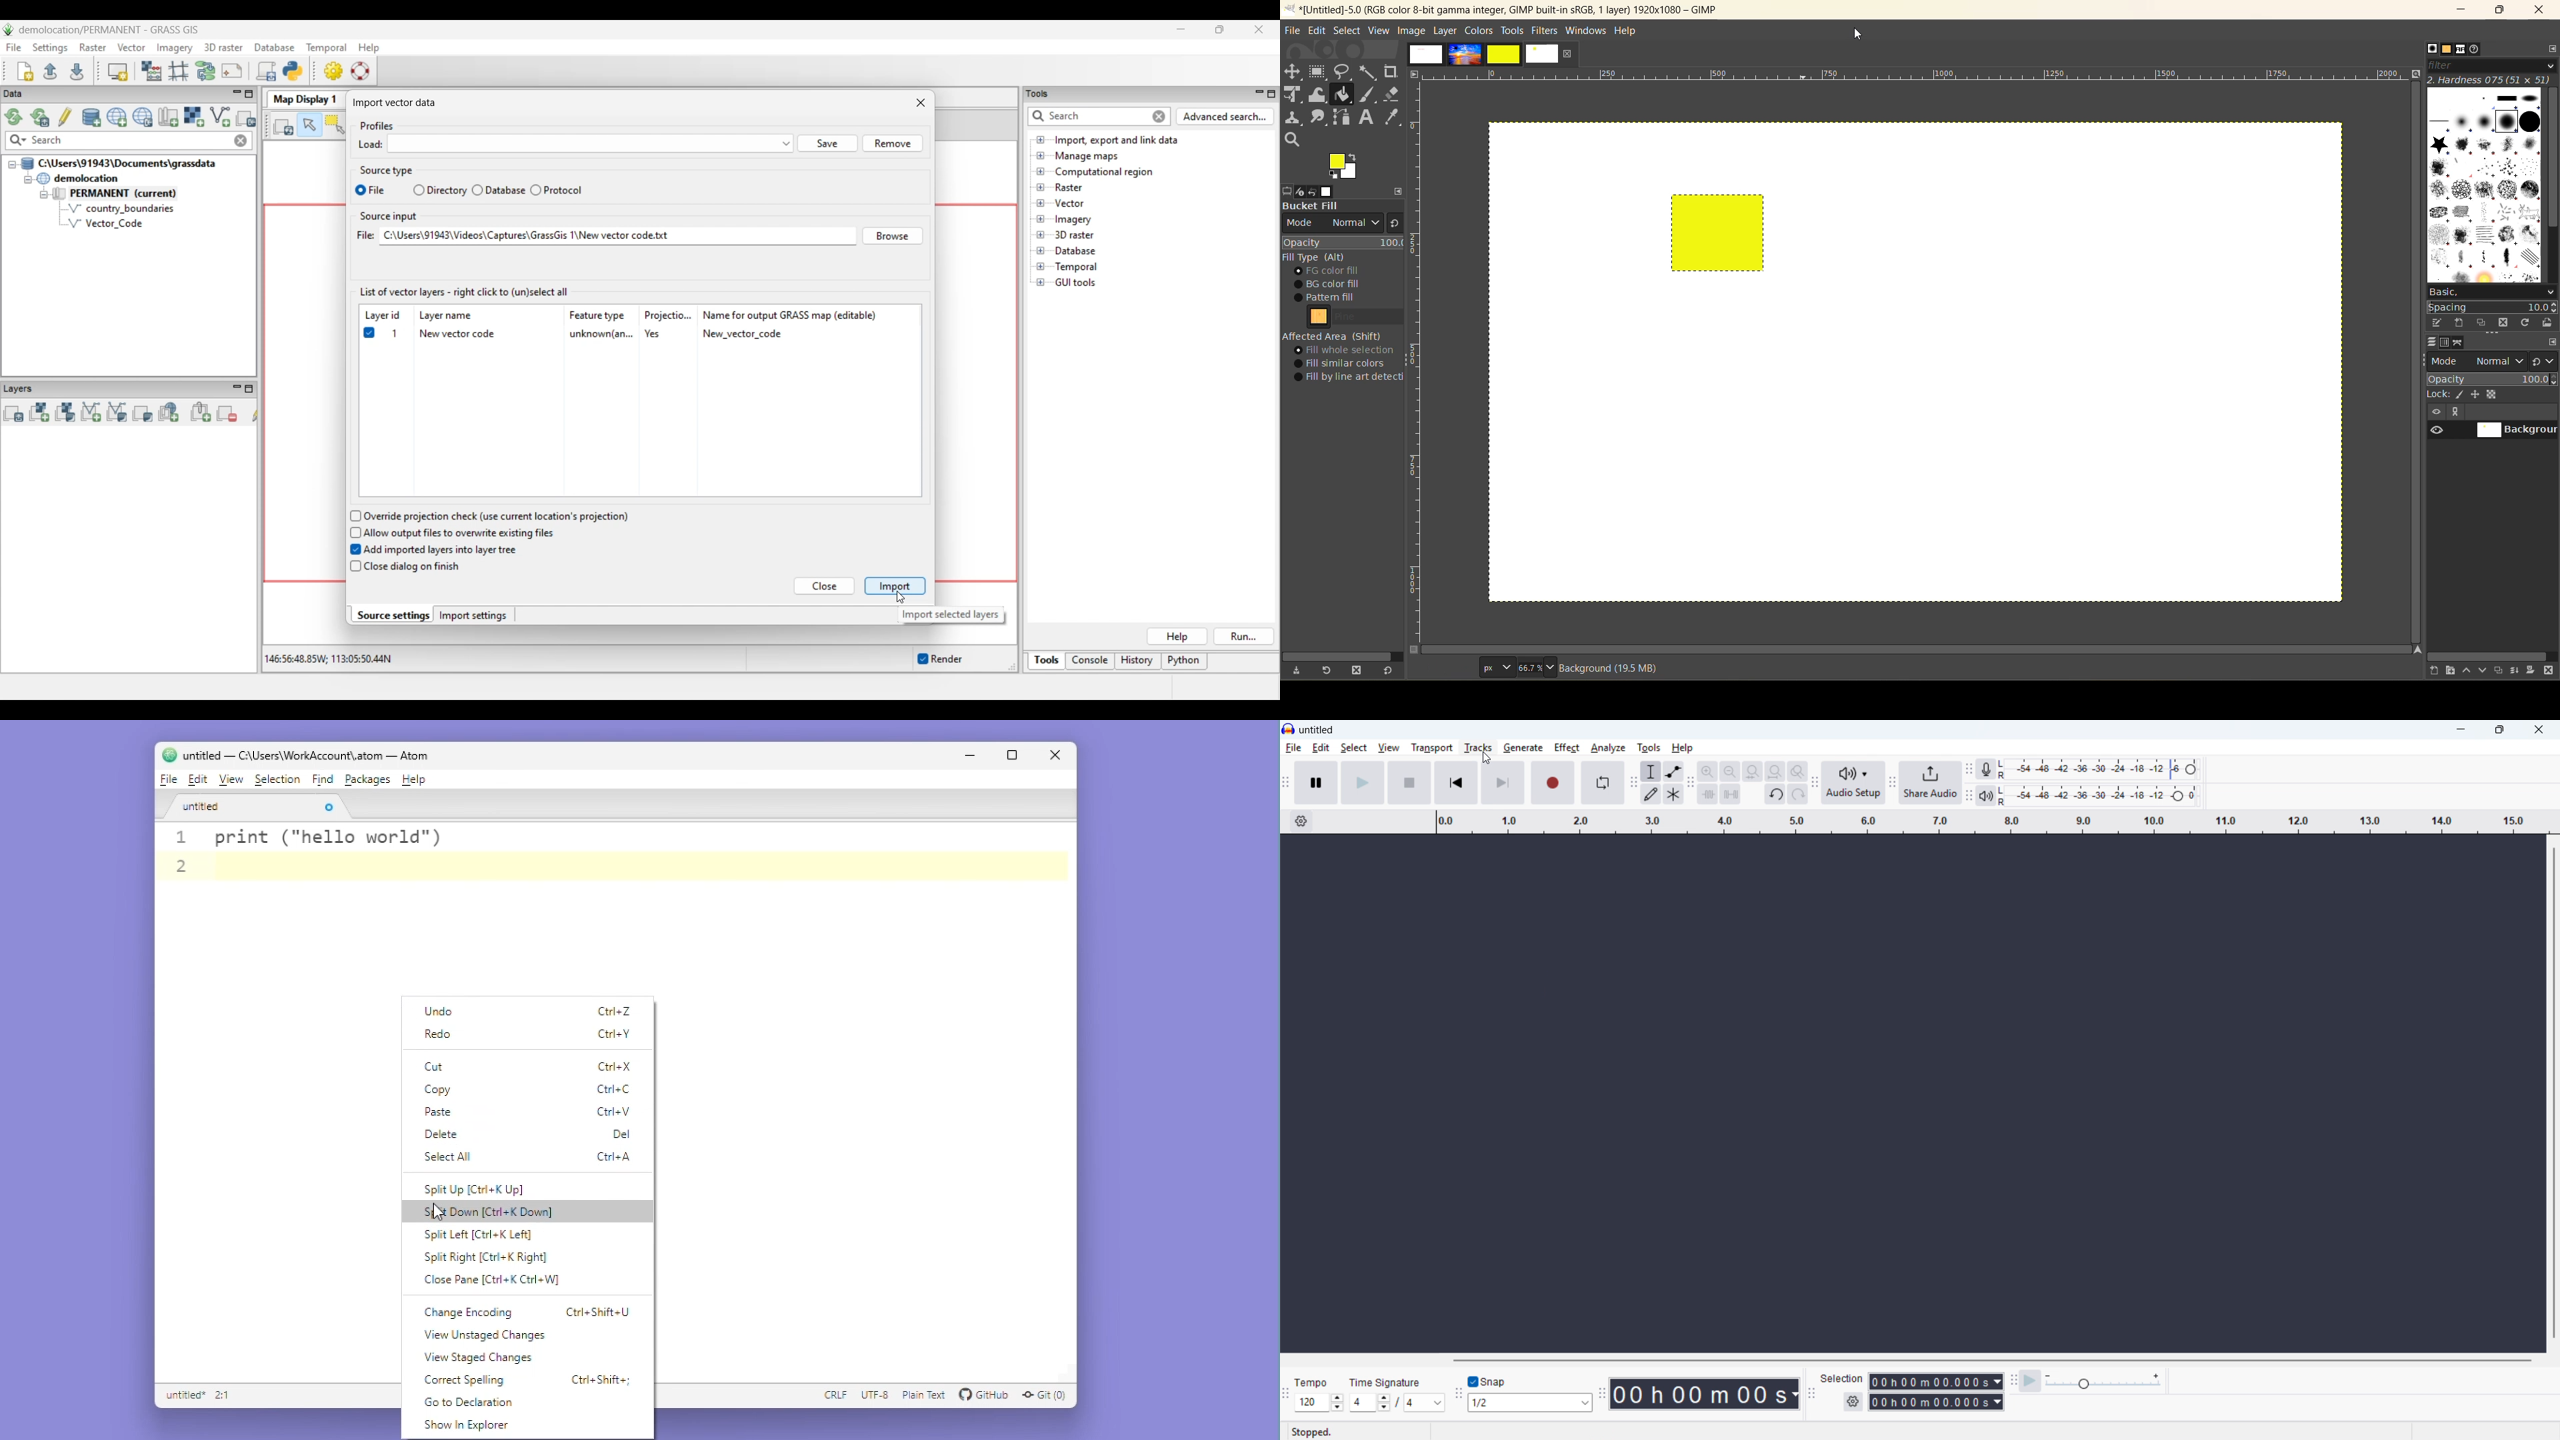 This screenshot has height=1456, width=2576. I want to click on lock pixel, position, alpha, so click(2492, 397).